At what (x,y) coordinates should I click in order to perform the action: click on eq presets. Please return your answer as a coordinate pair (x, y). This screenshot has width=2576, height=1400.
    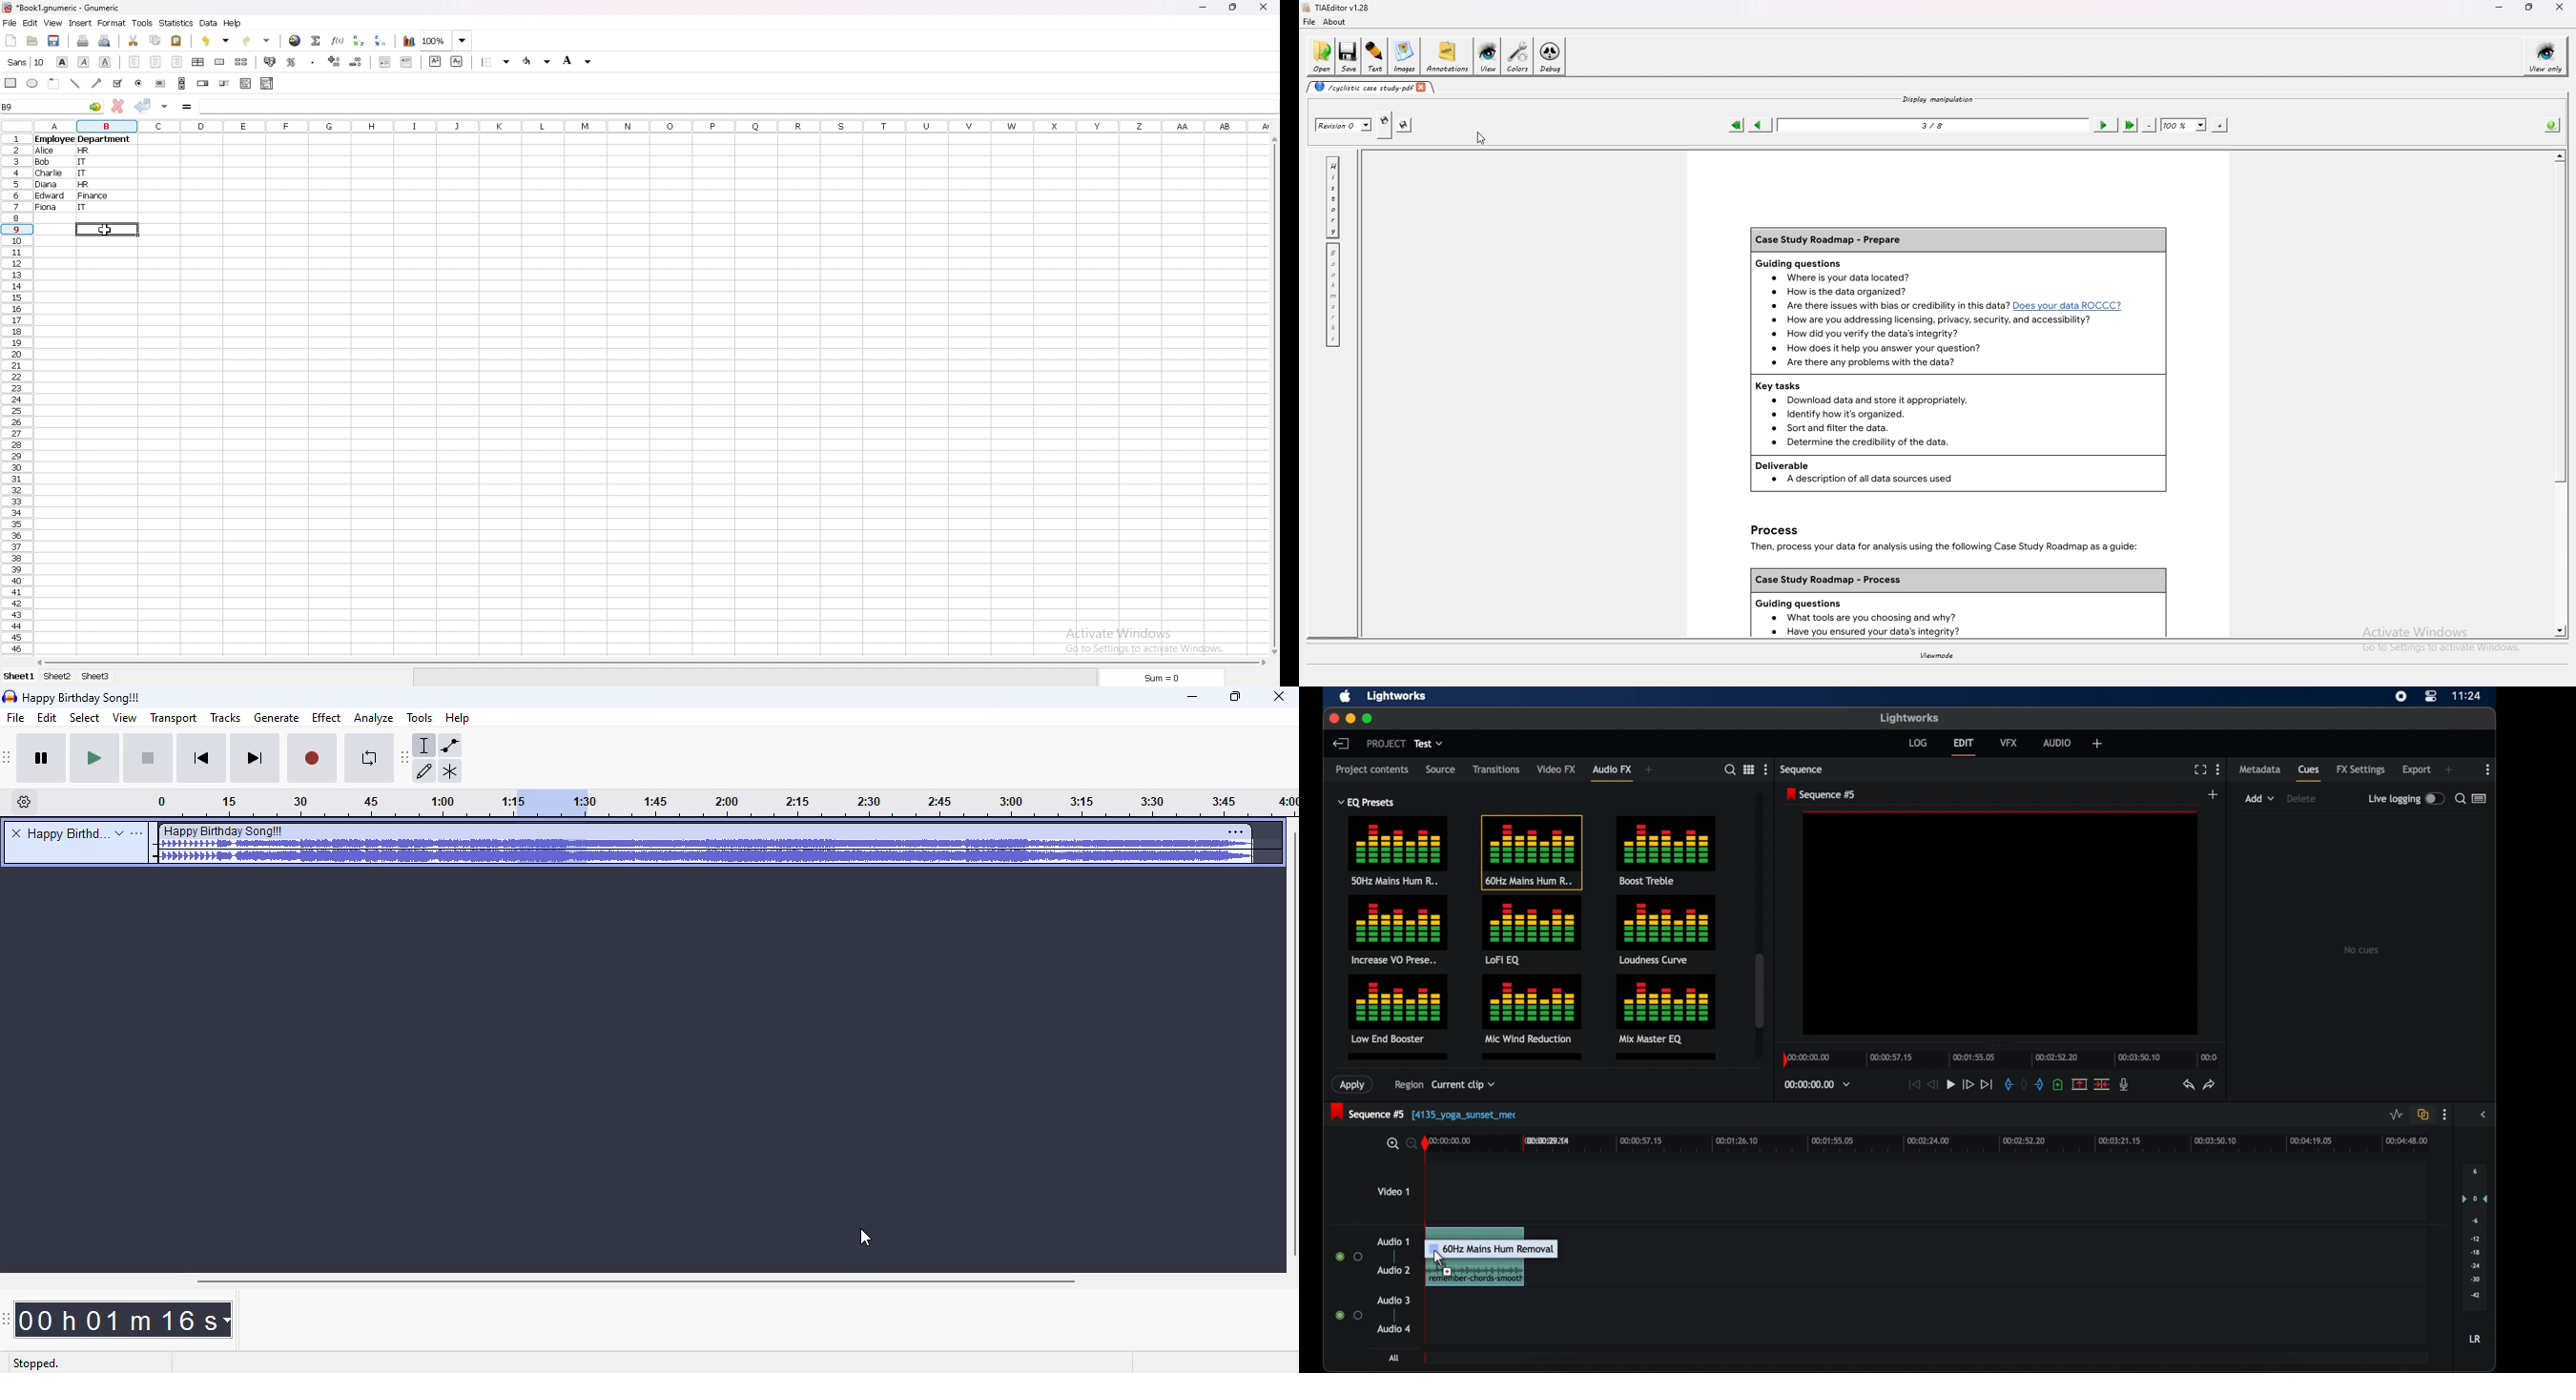
    Looking at the image, I should click on (1367, 802).